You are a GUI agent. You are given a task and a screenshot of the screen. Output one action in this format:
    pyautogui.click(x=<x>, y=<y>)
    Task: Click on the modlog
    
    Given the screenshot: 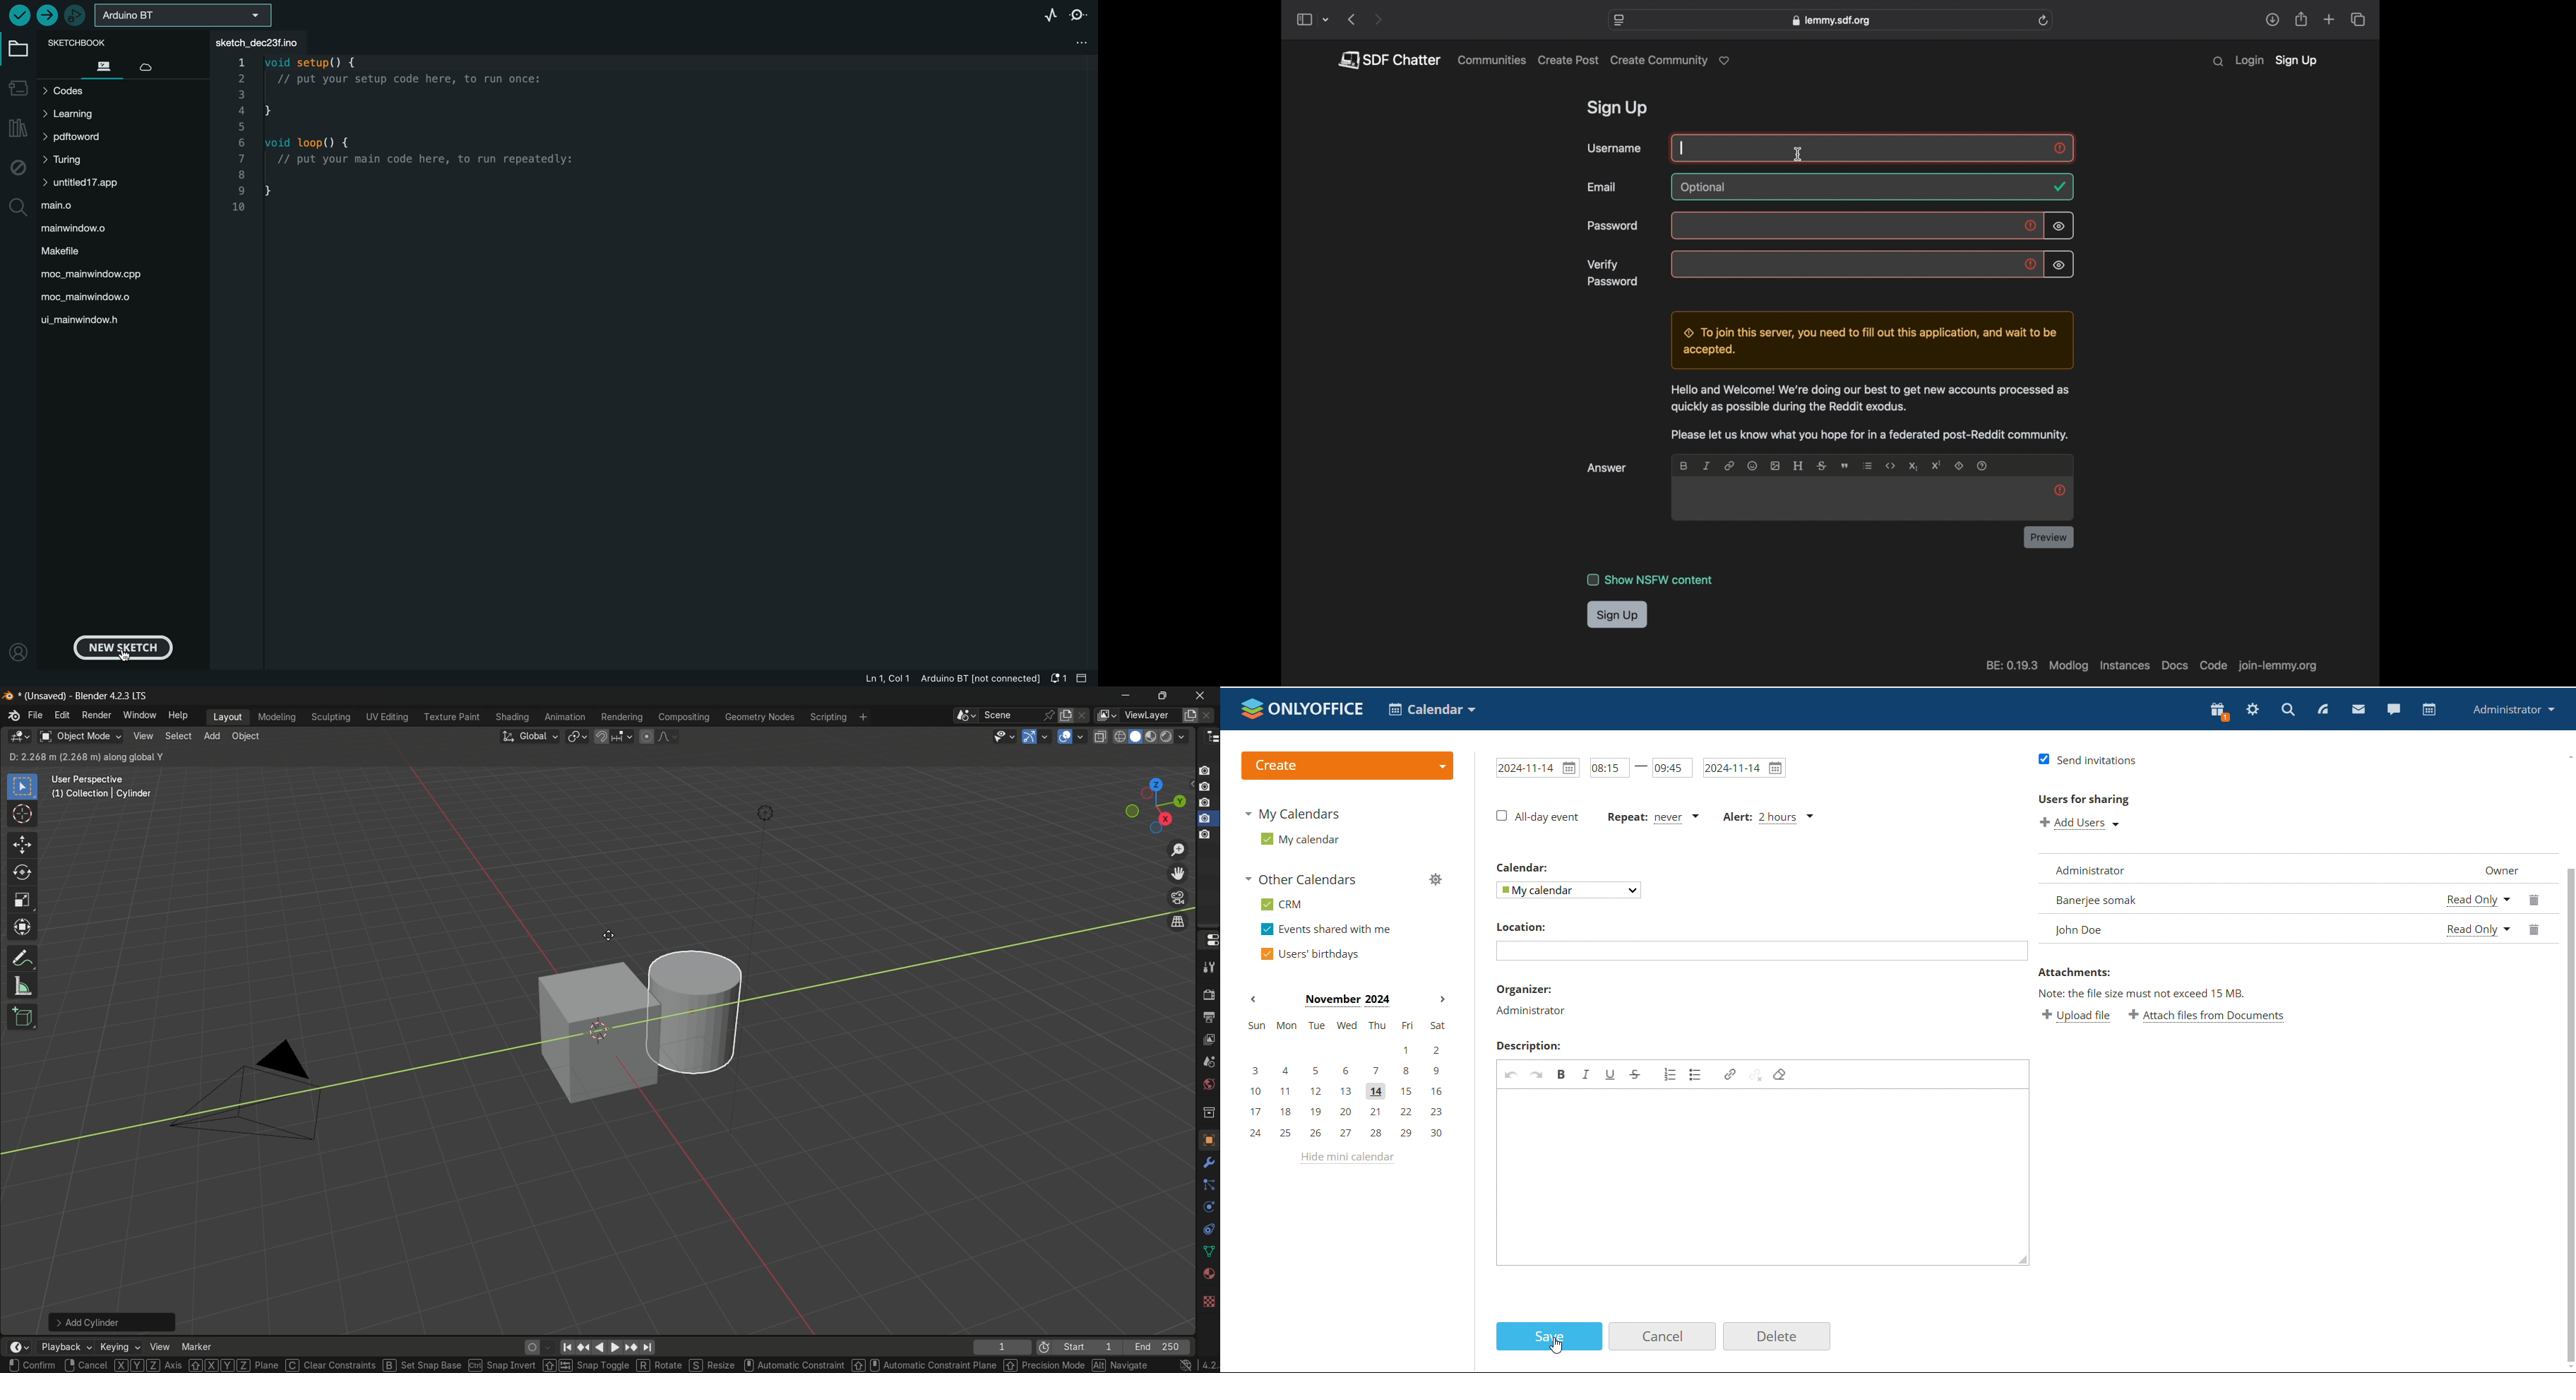 What is the action you would take?
    pyautogui.click(x=2067, y=666)
    